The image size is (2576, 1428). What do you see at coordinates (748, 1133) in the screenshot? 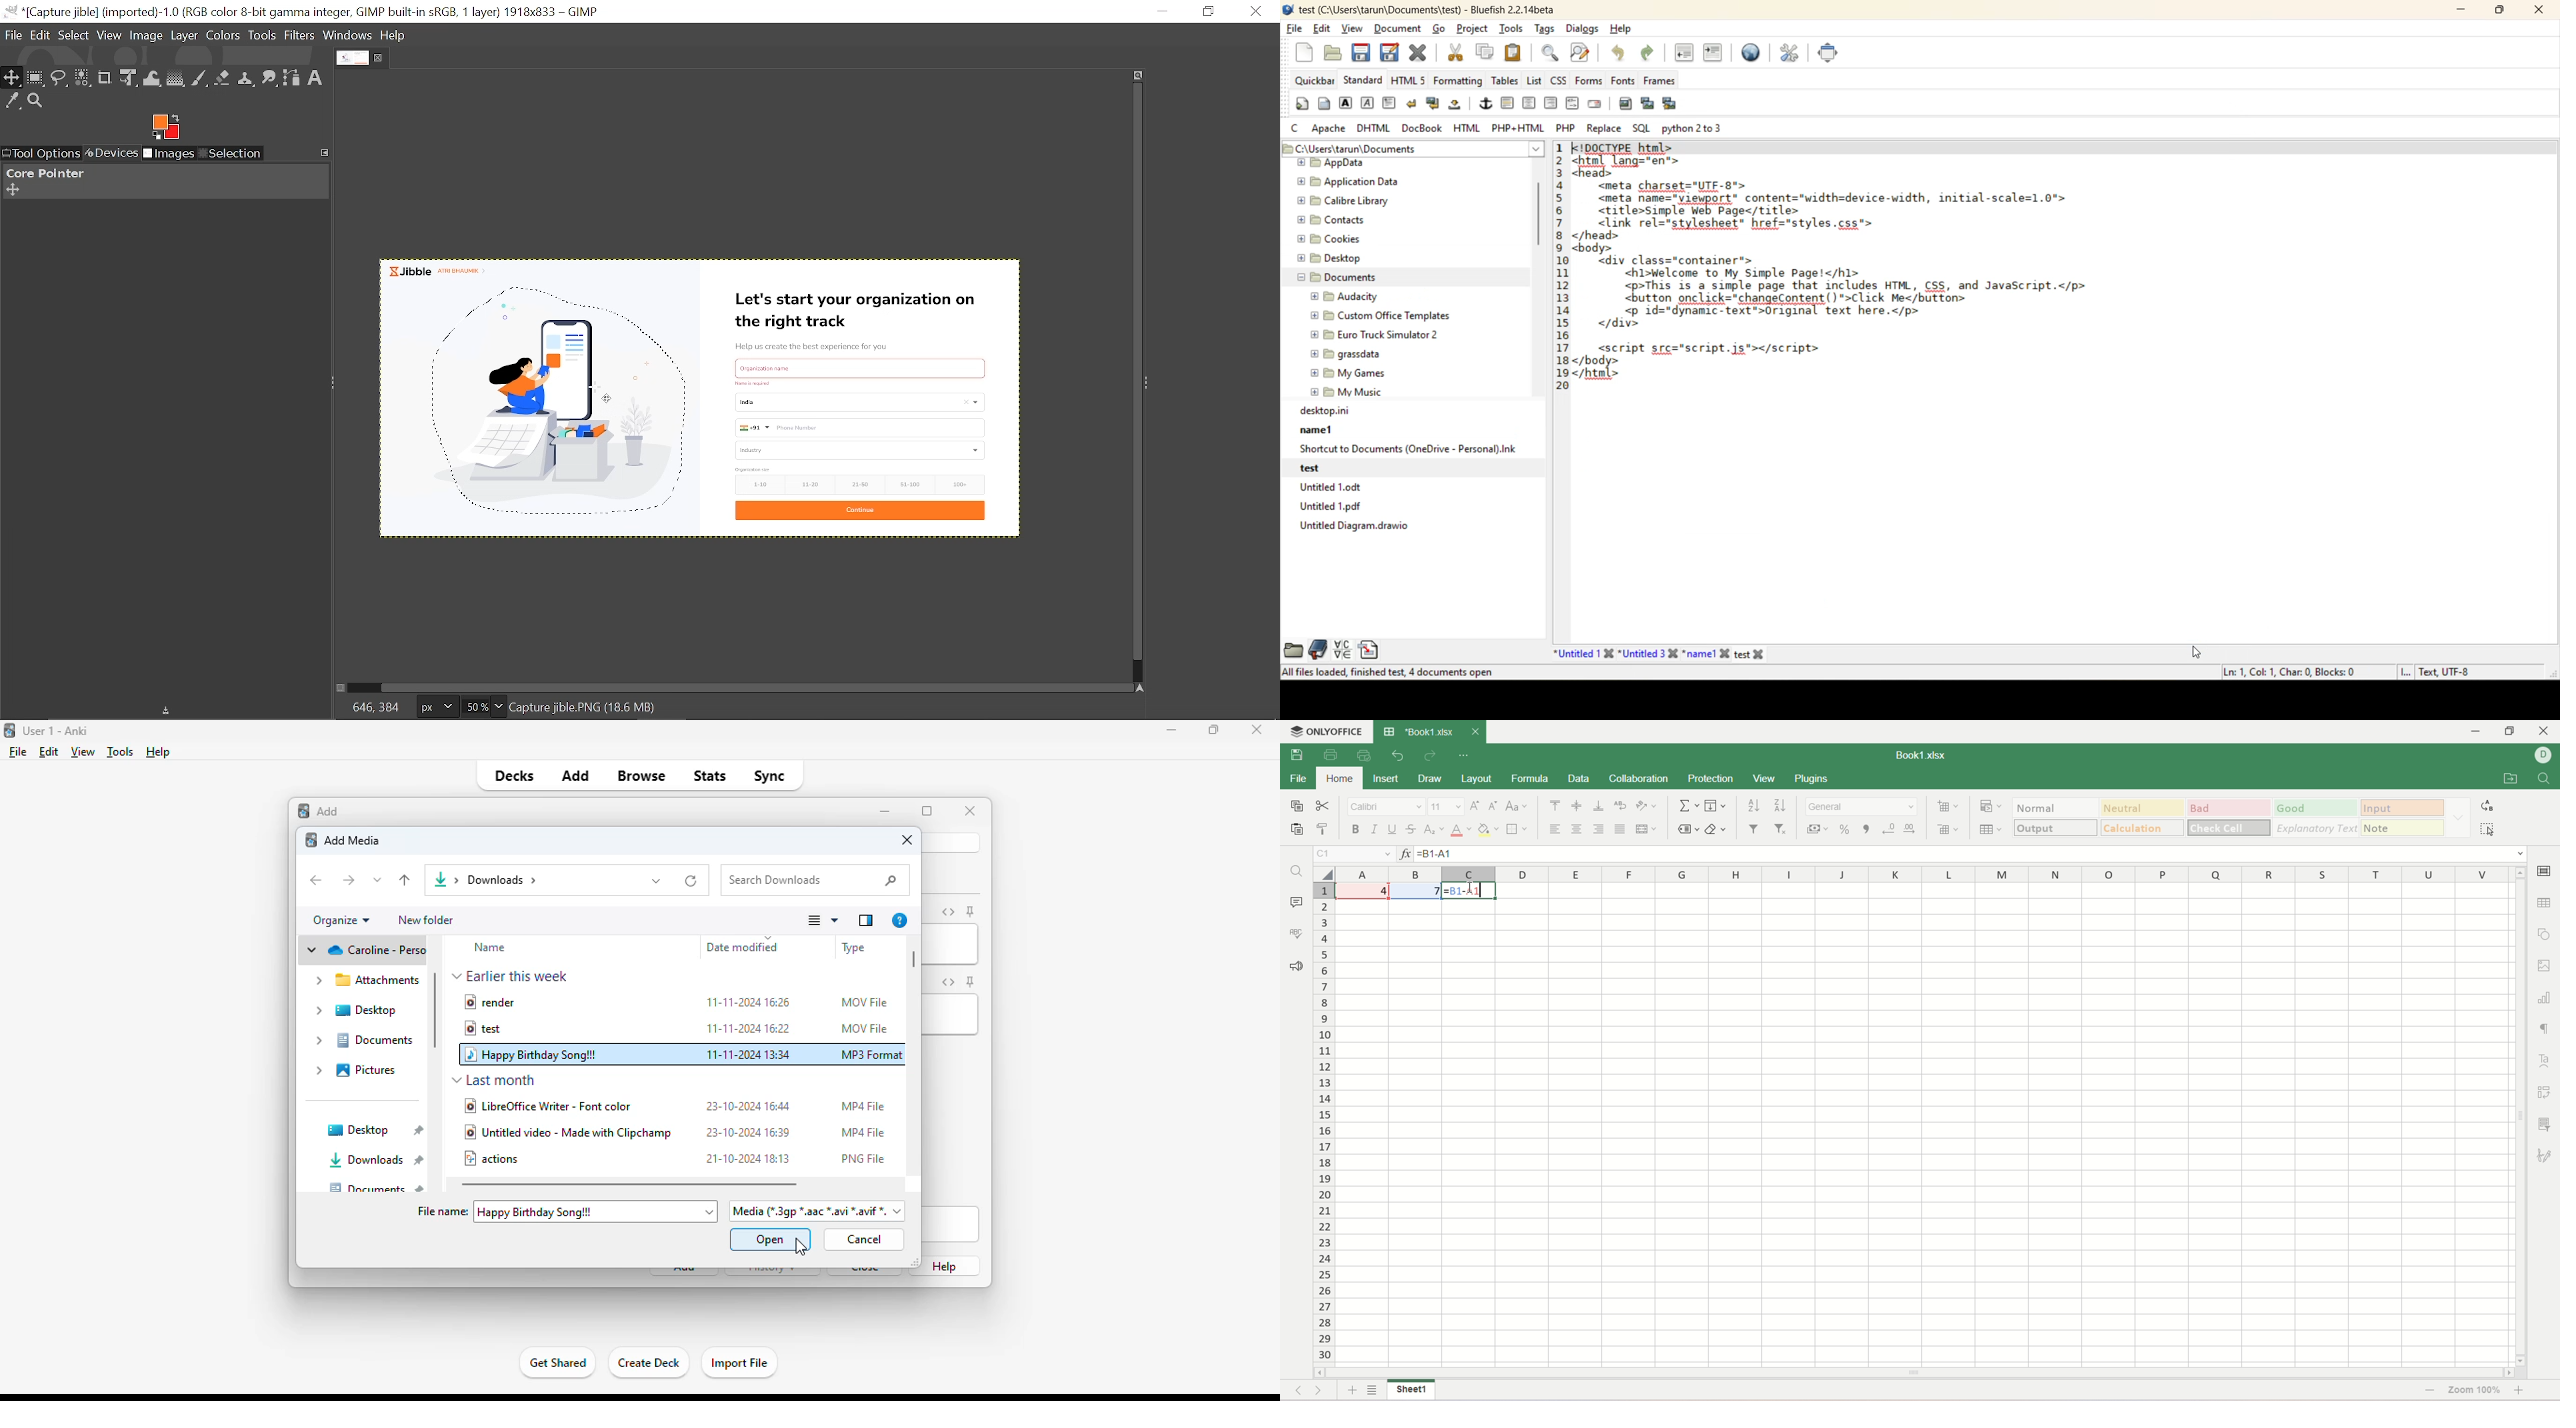
I see `23-10-2024` at bounding box center [748, 1133].